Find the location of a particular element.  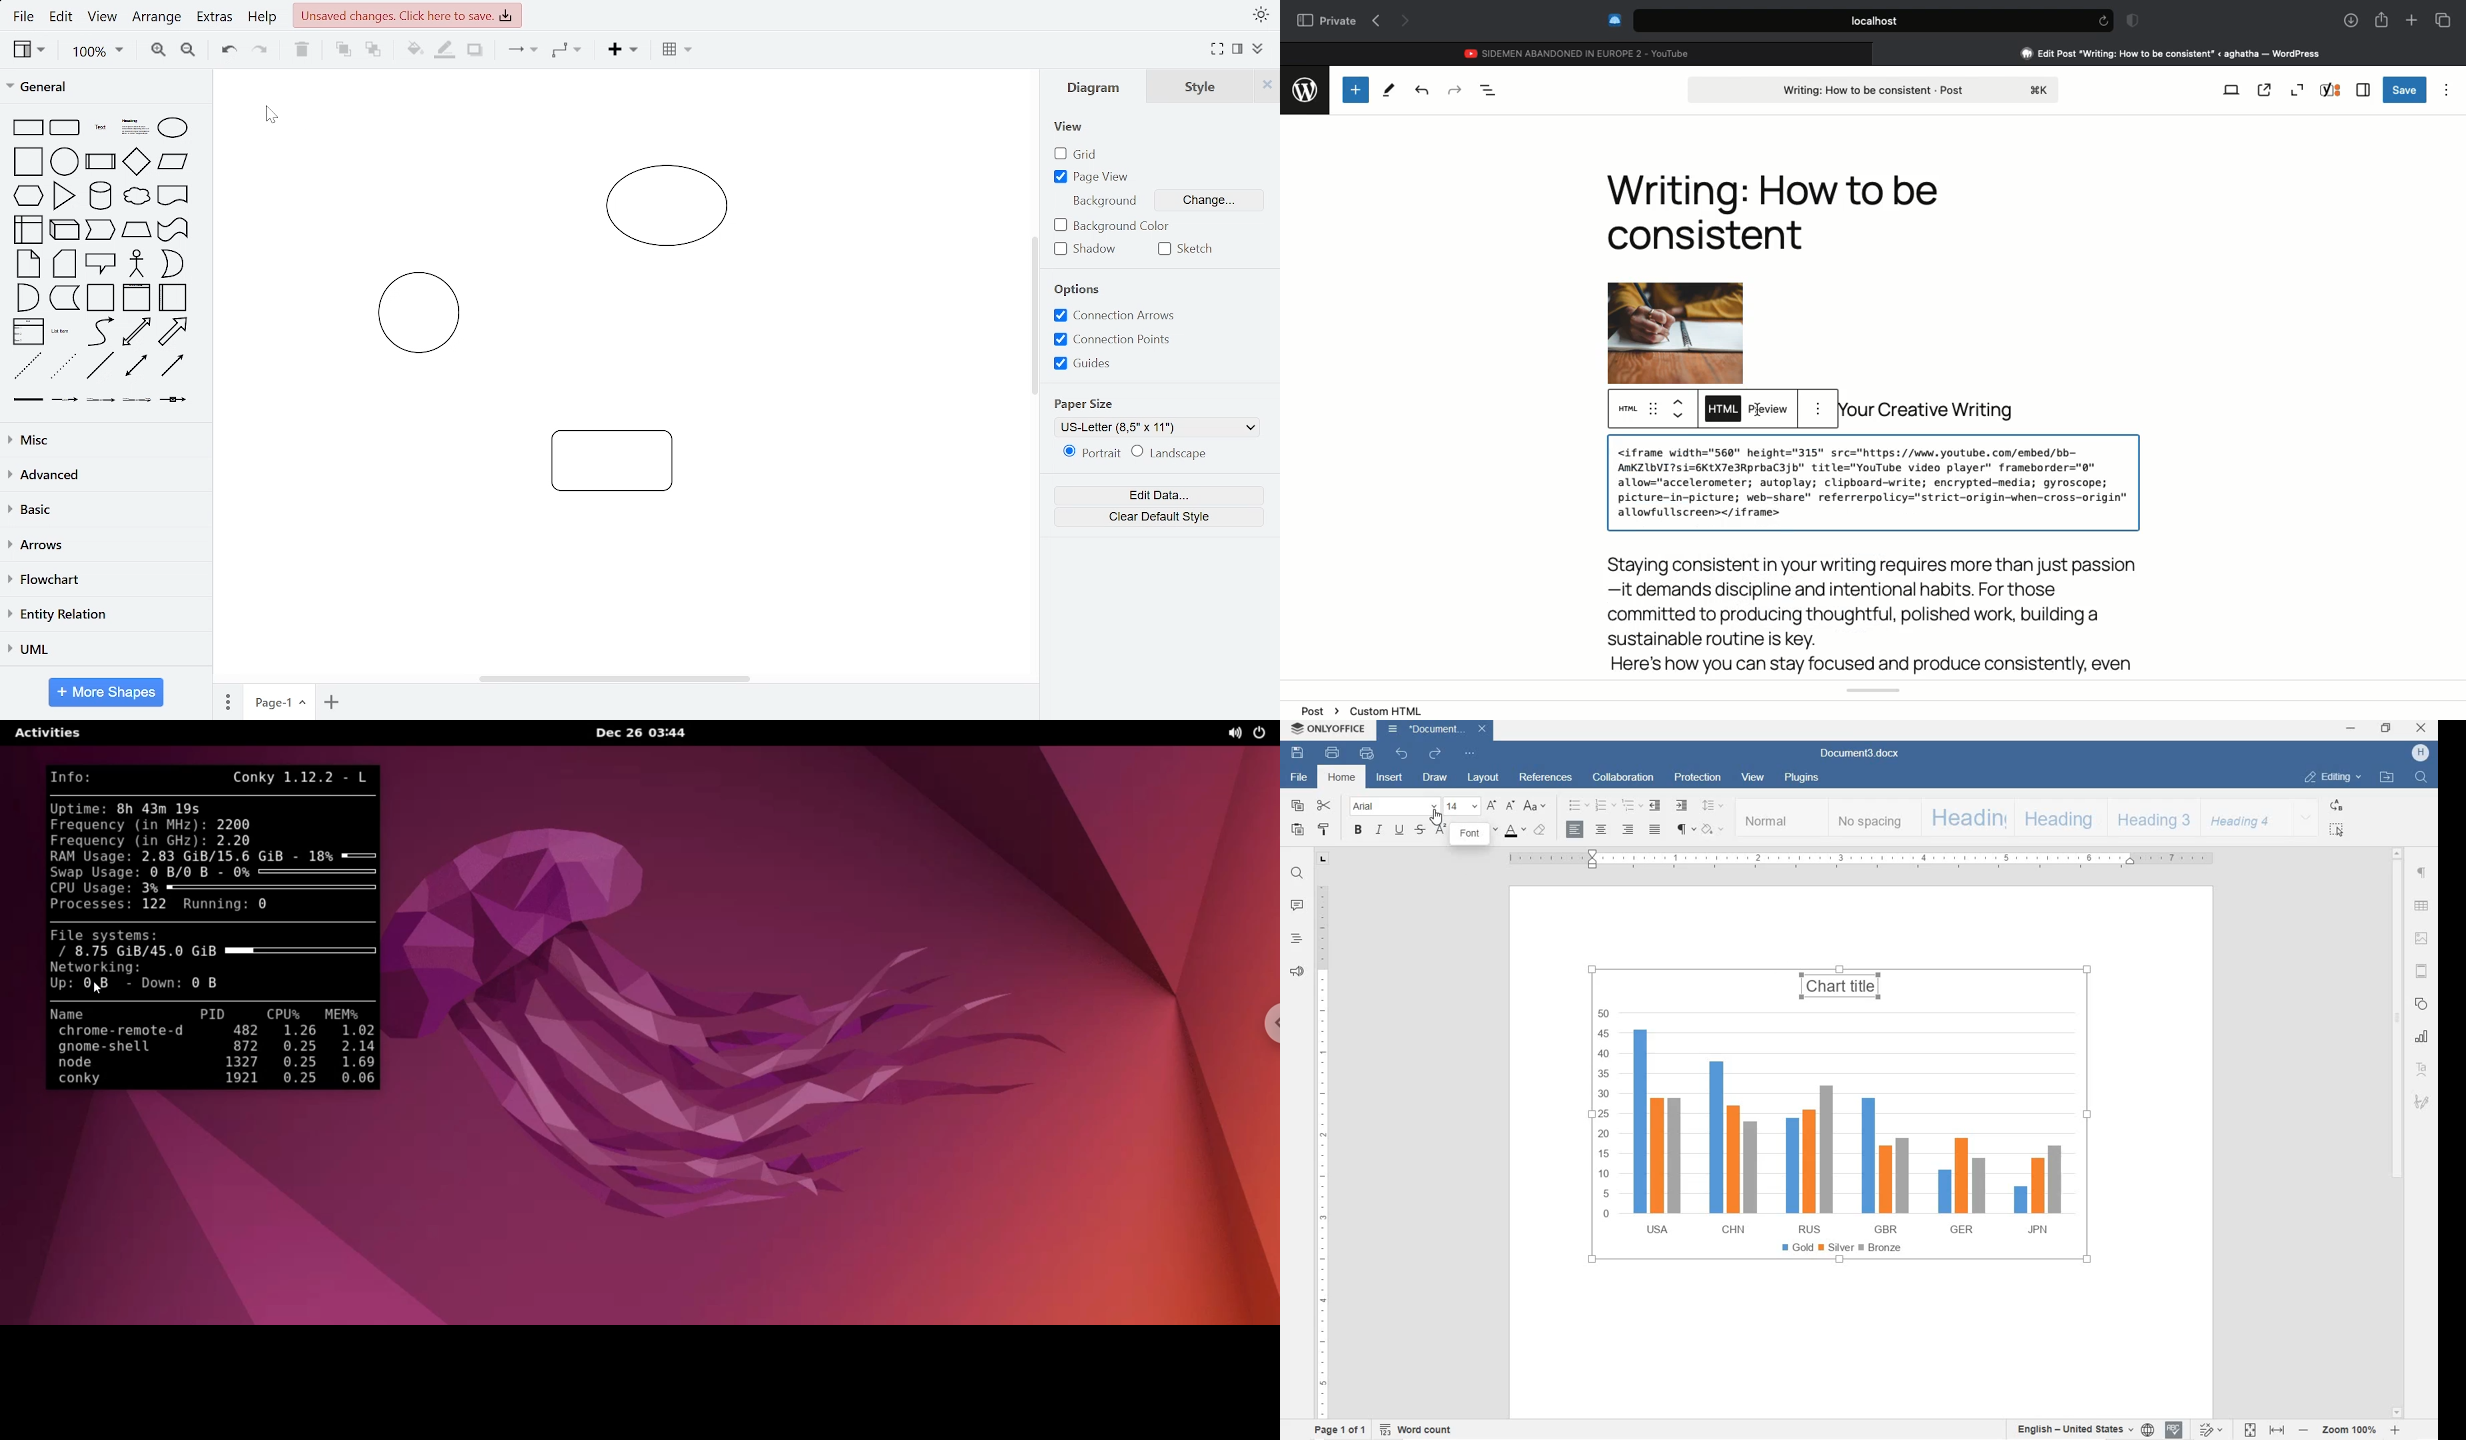

Current Diagrams is located at coordinates (625, 335).